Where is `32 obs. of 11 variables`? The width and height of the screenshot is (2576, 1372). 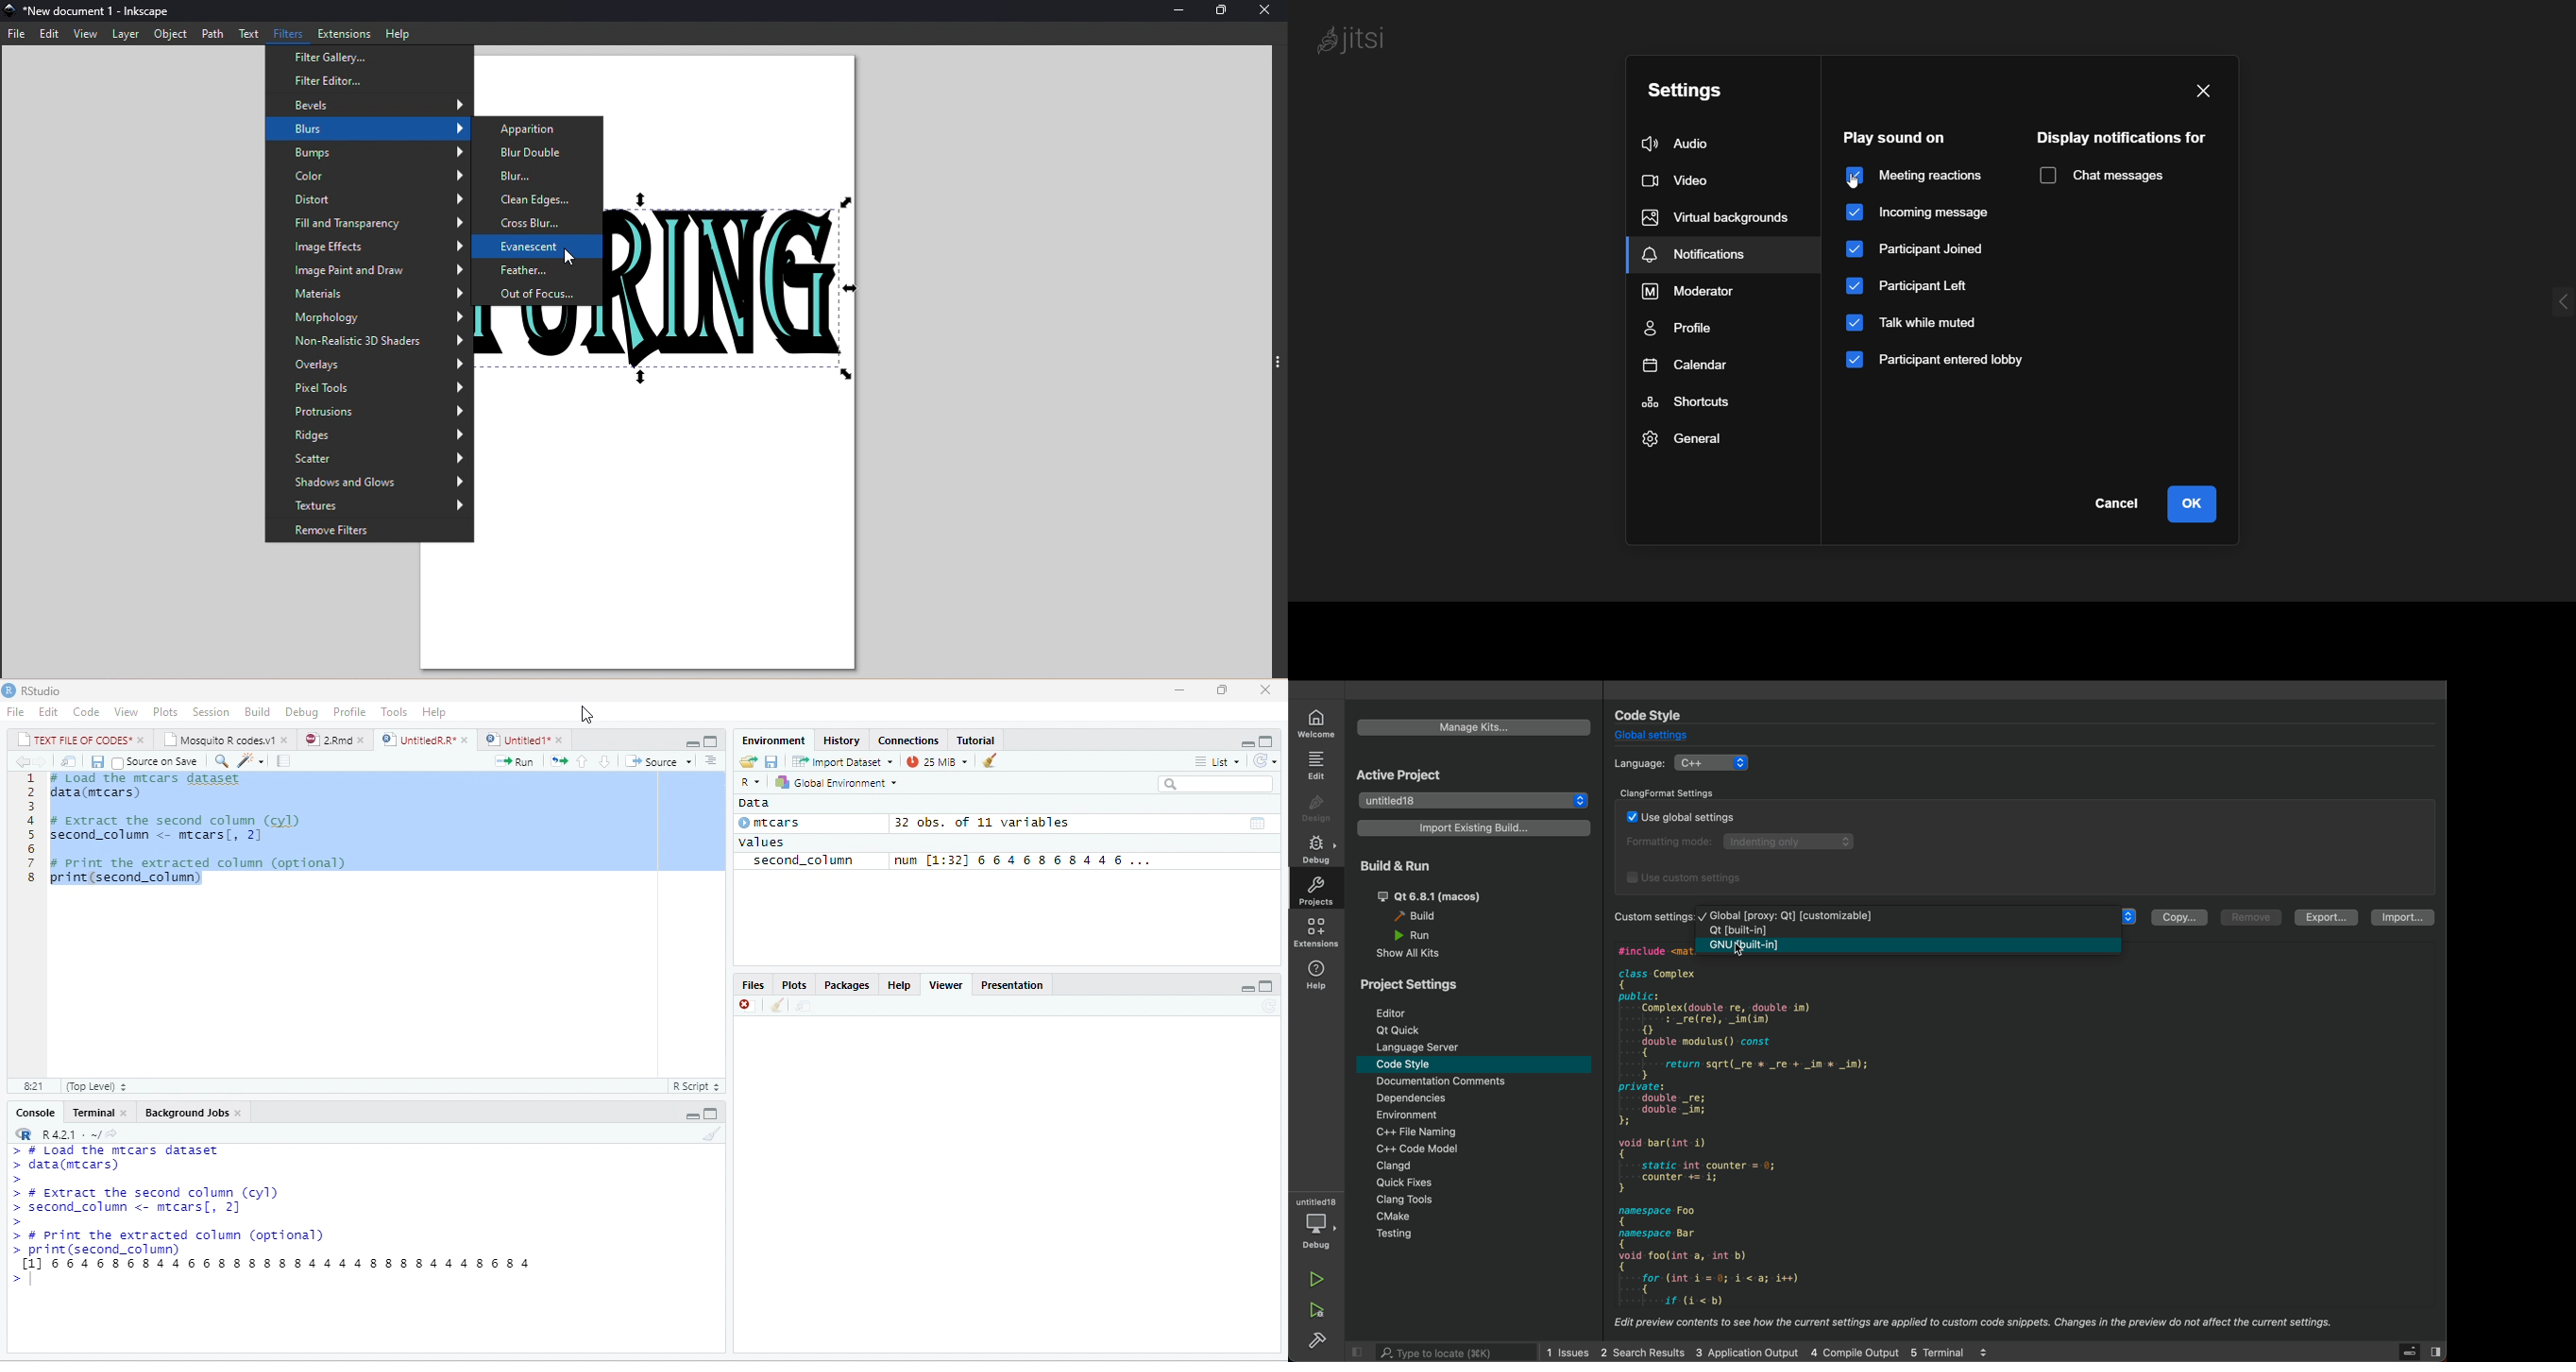
32 obs. of 11 variables is located at coordinates (981, 824).